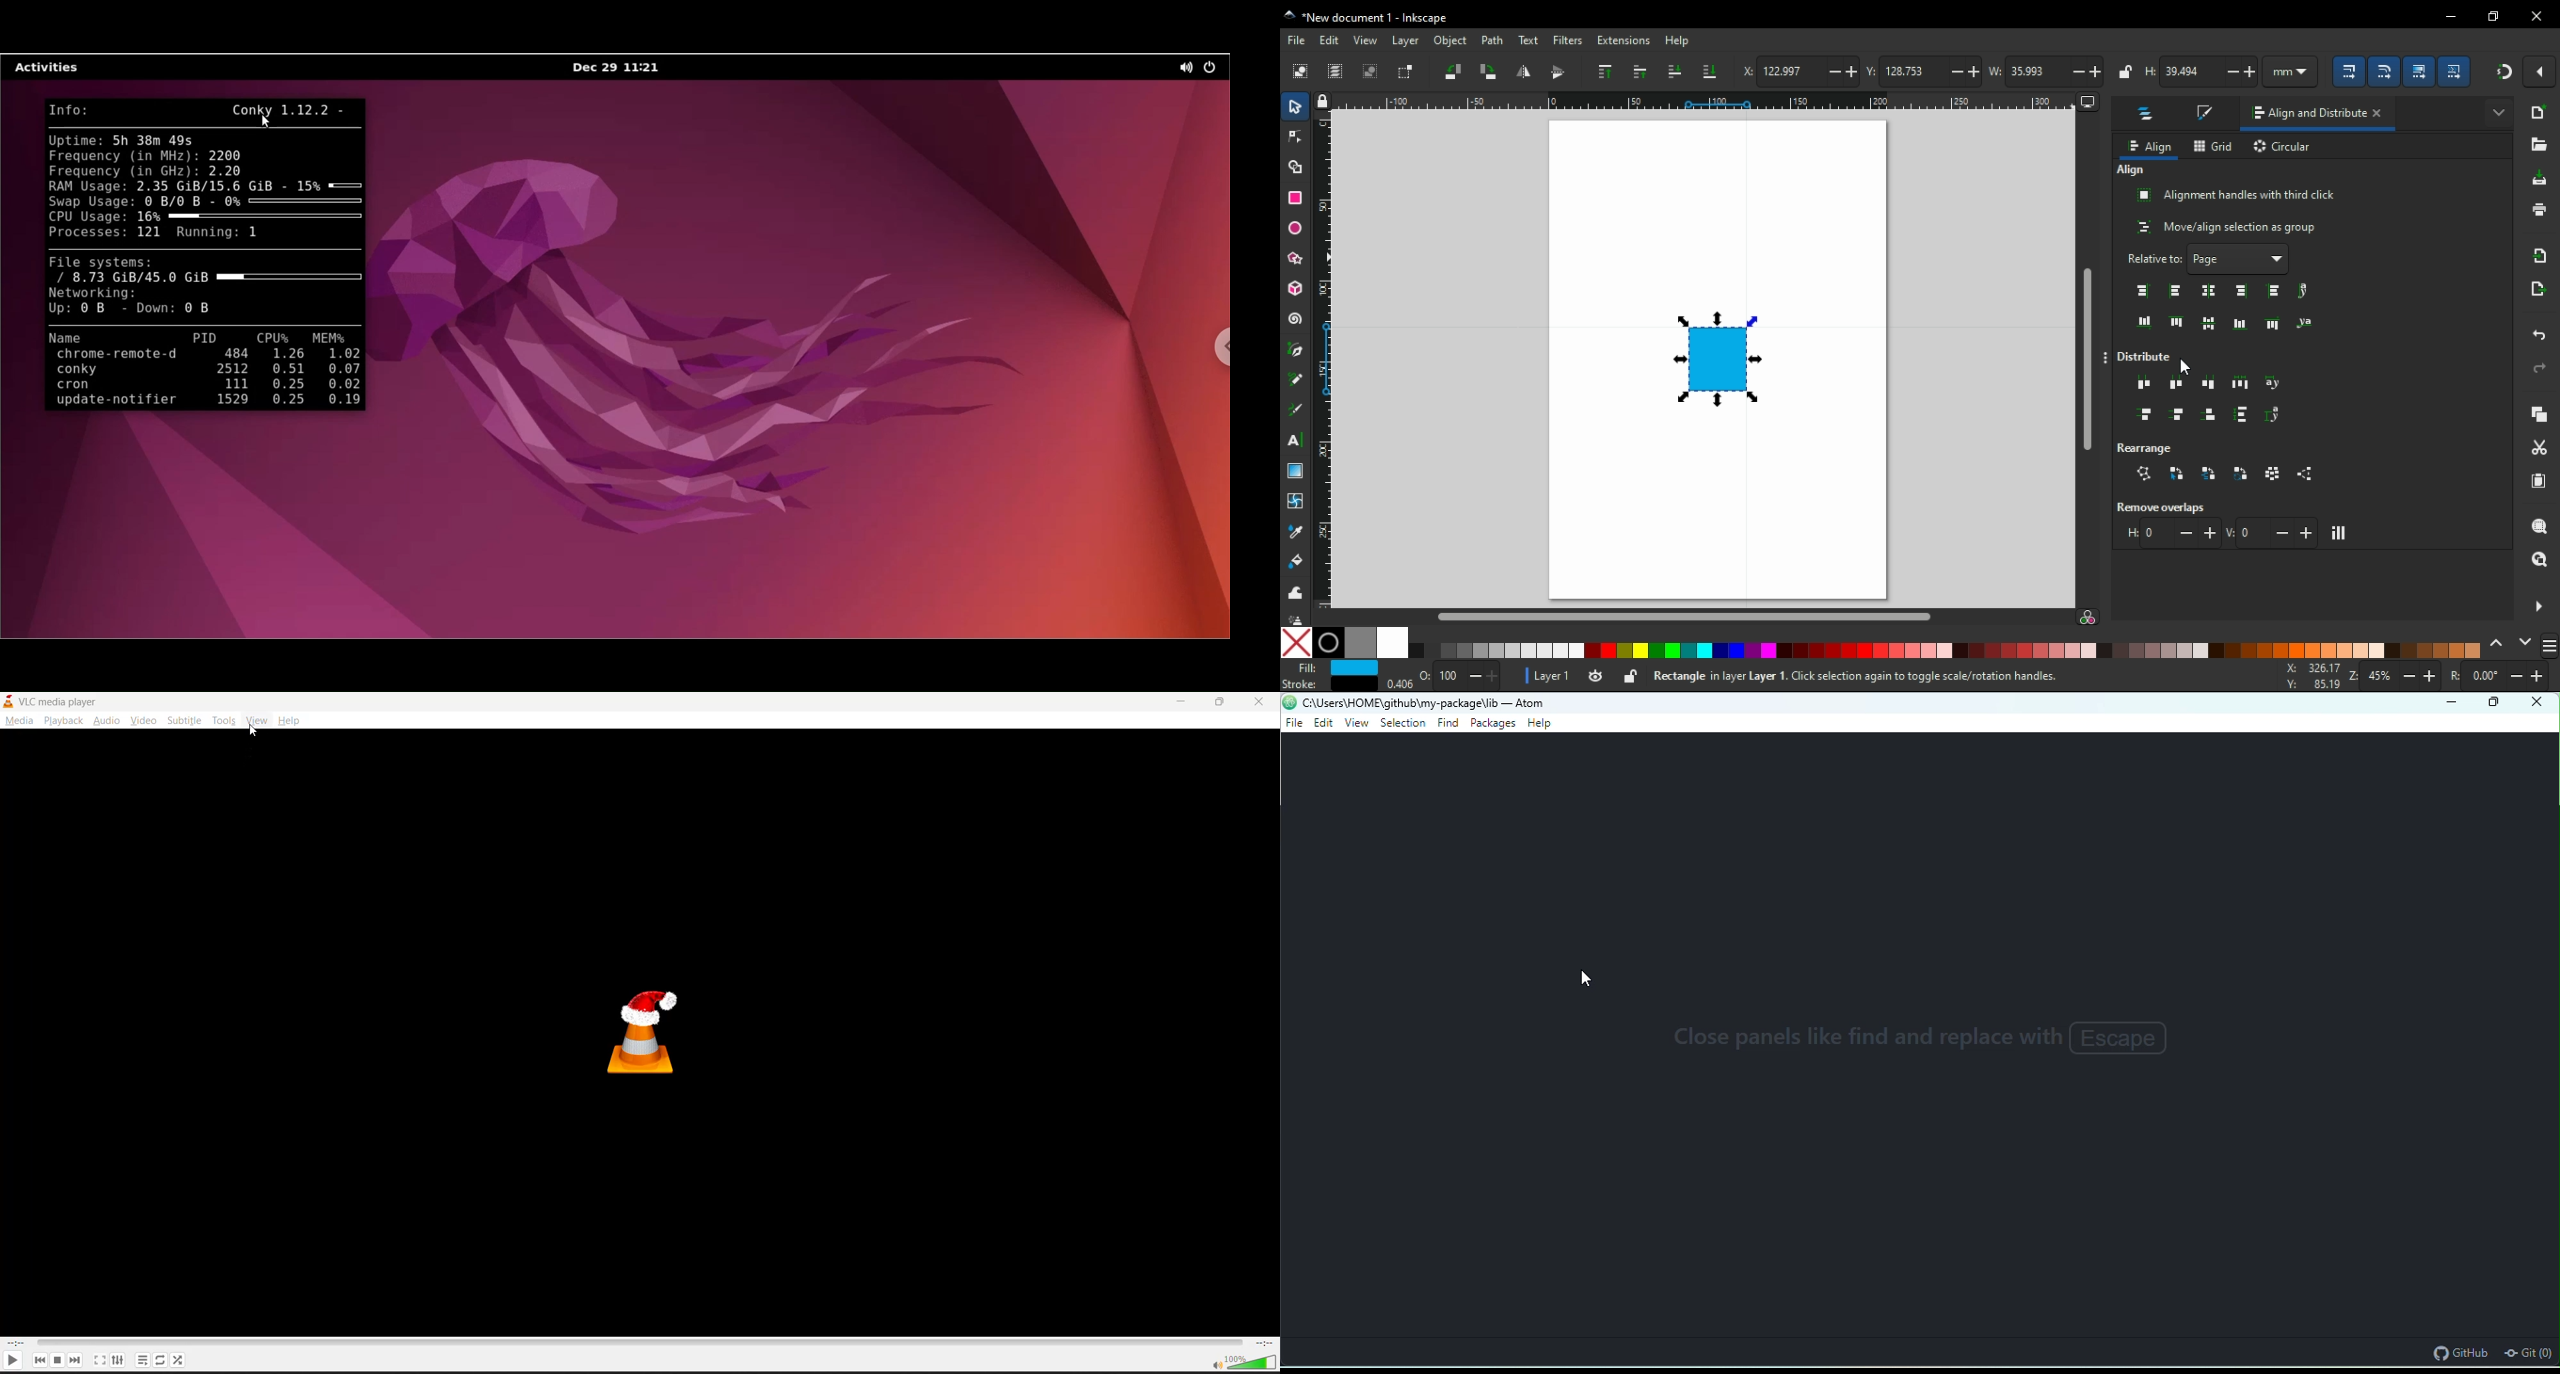 The height and width of the screenshot is (1400, 2576). I want to click on scroll bar, so click(1703, 616).